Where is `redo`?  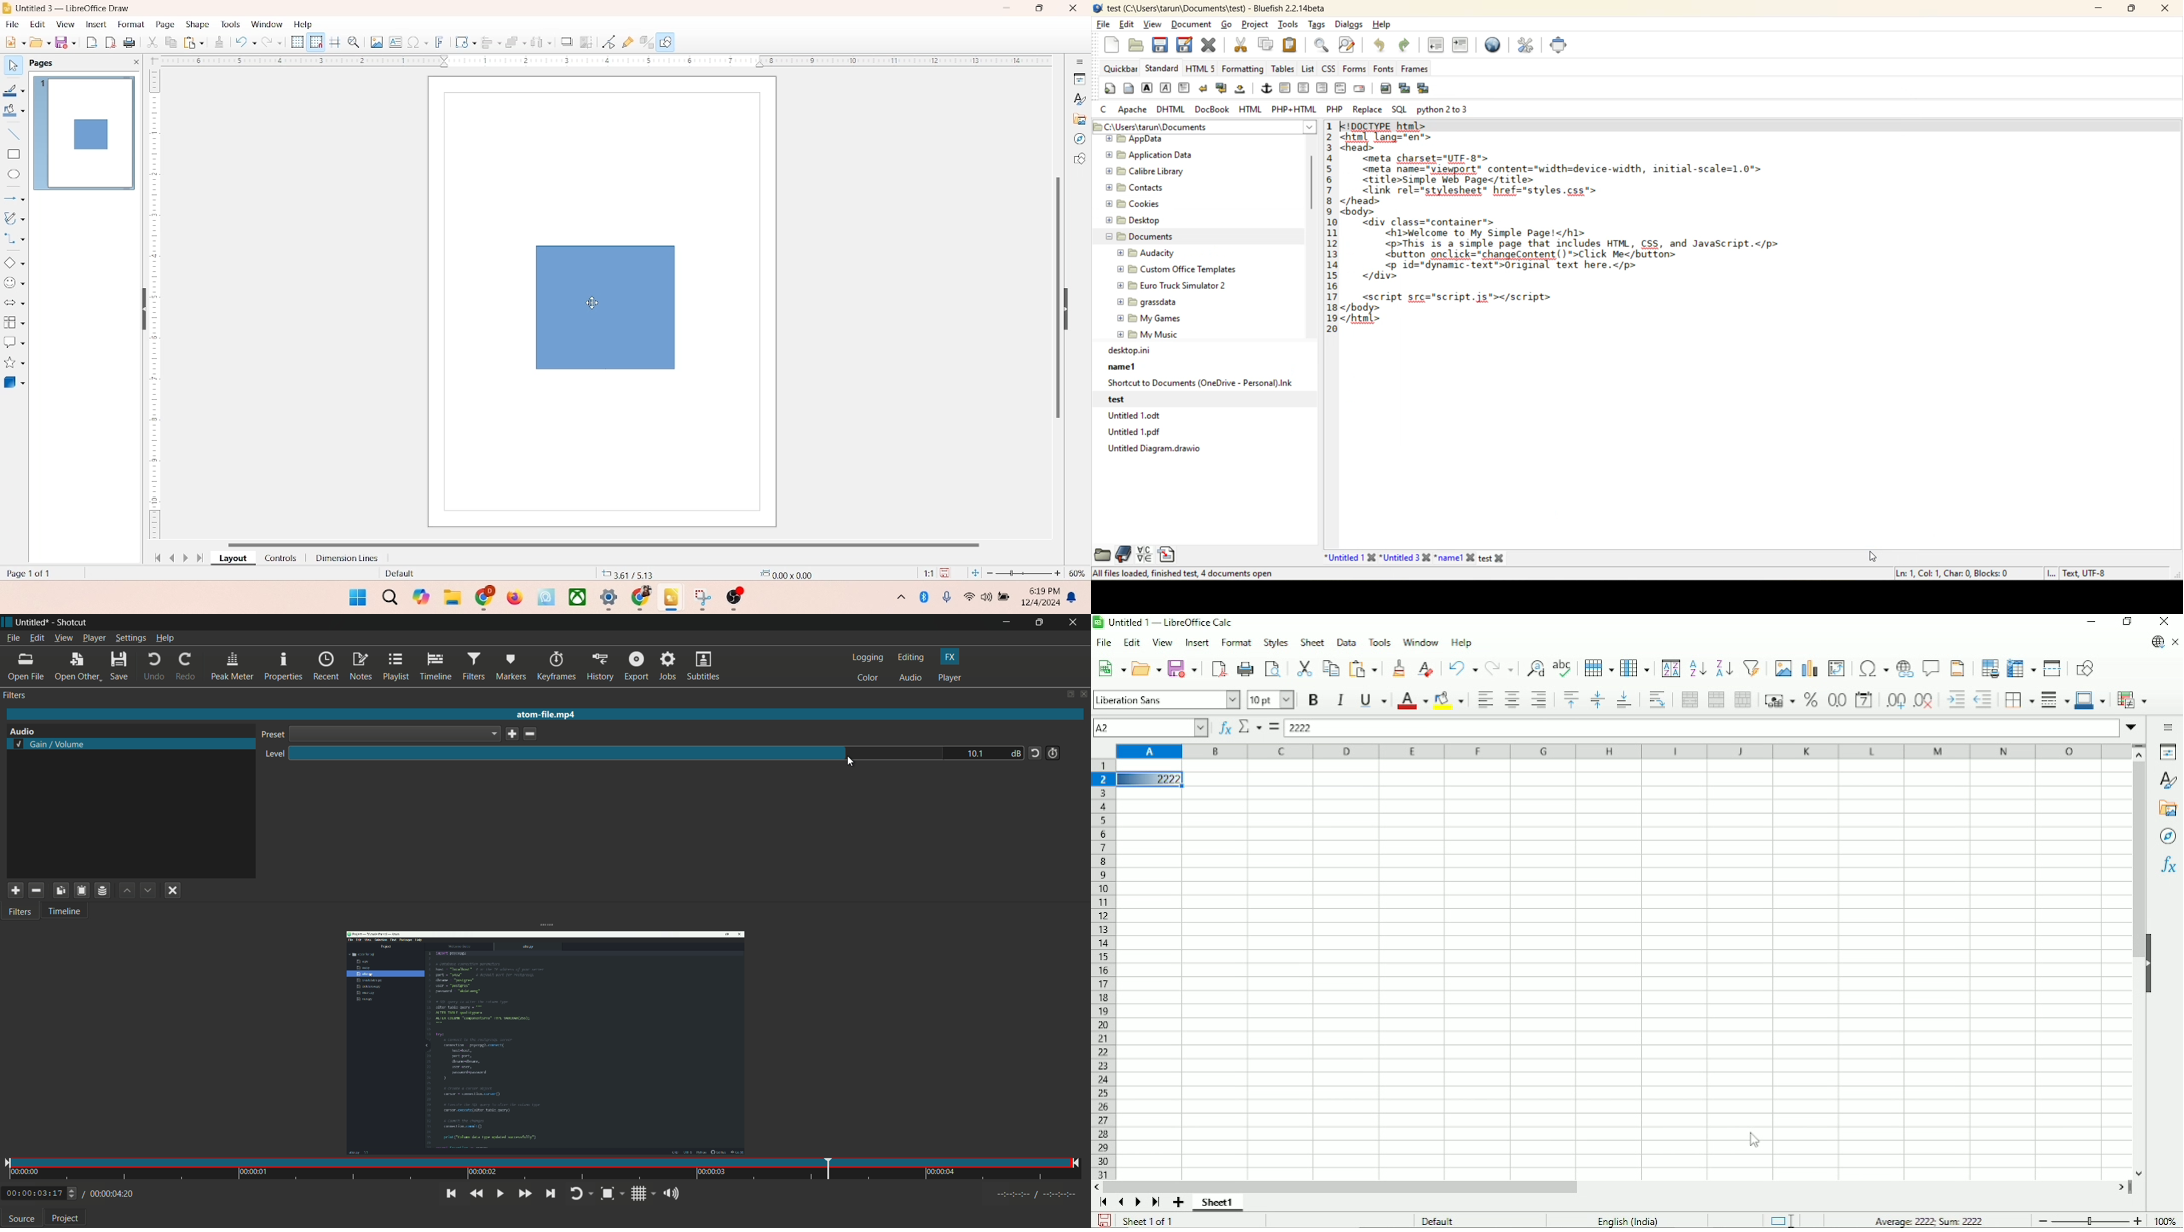 redo is located at coordinates (275, 43).